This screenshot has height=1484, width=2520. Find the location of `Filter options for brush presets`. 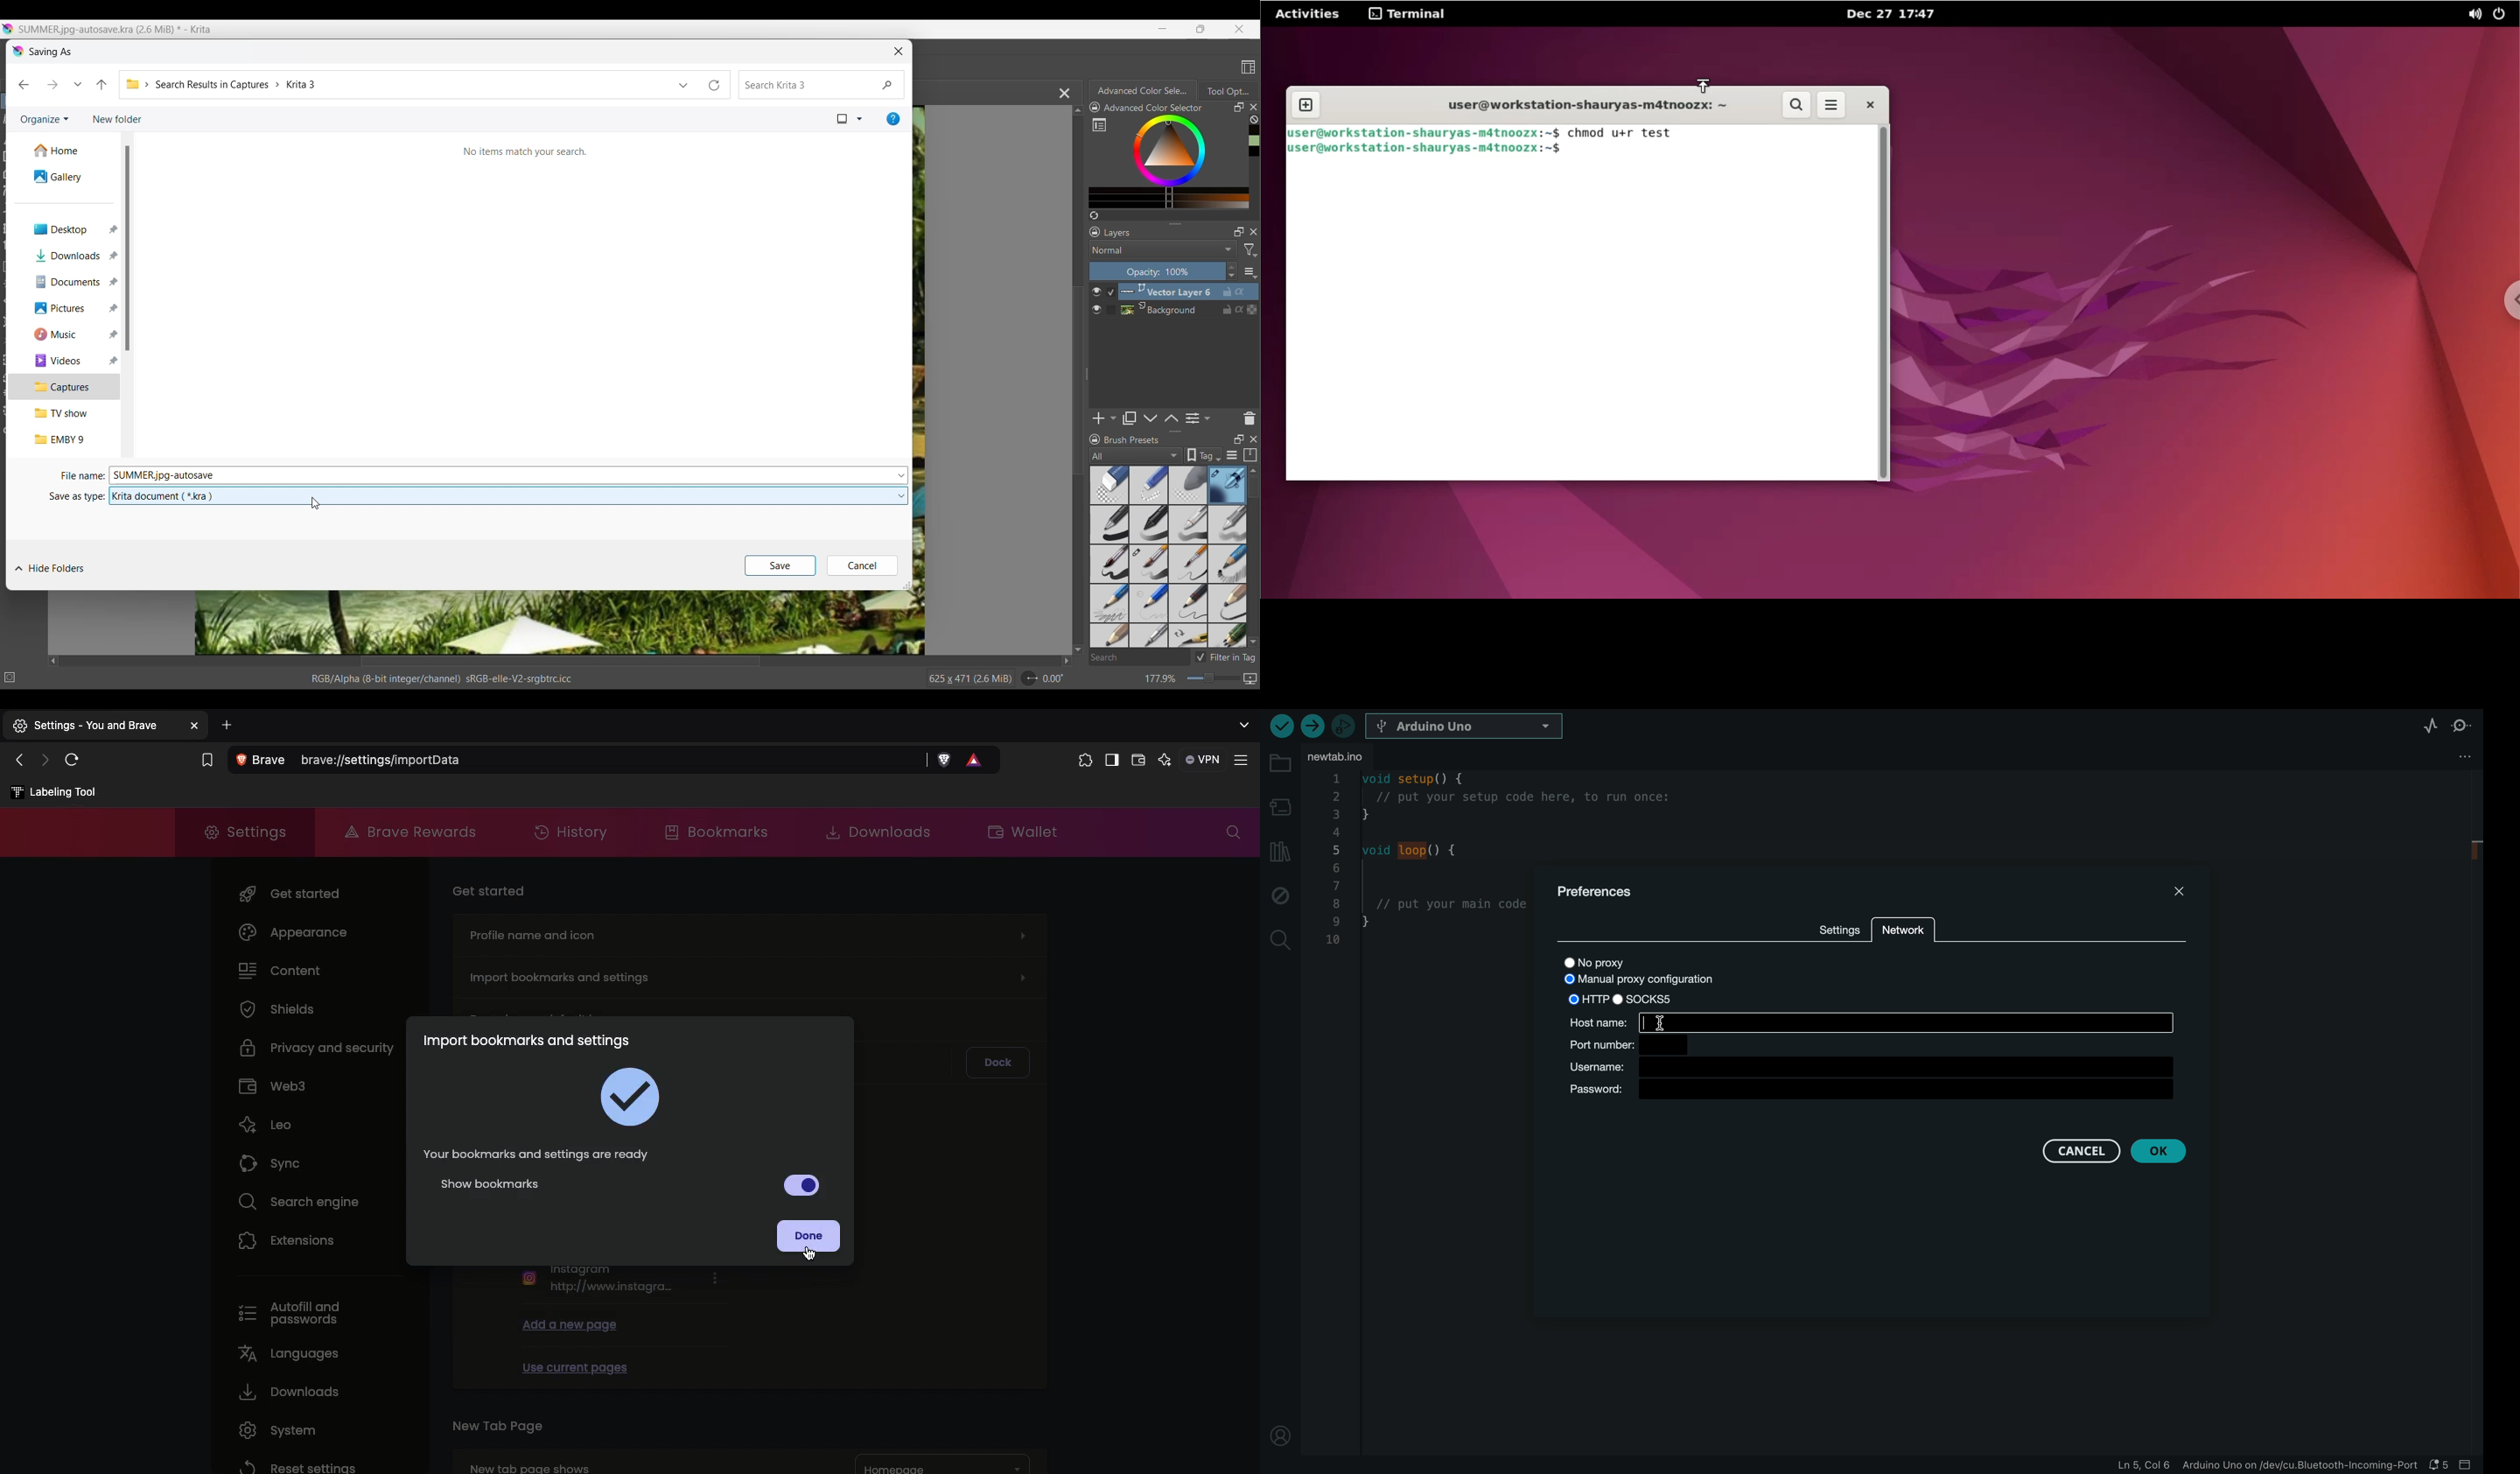

Filter options for brush presets is located at coordinates (1136, 456).